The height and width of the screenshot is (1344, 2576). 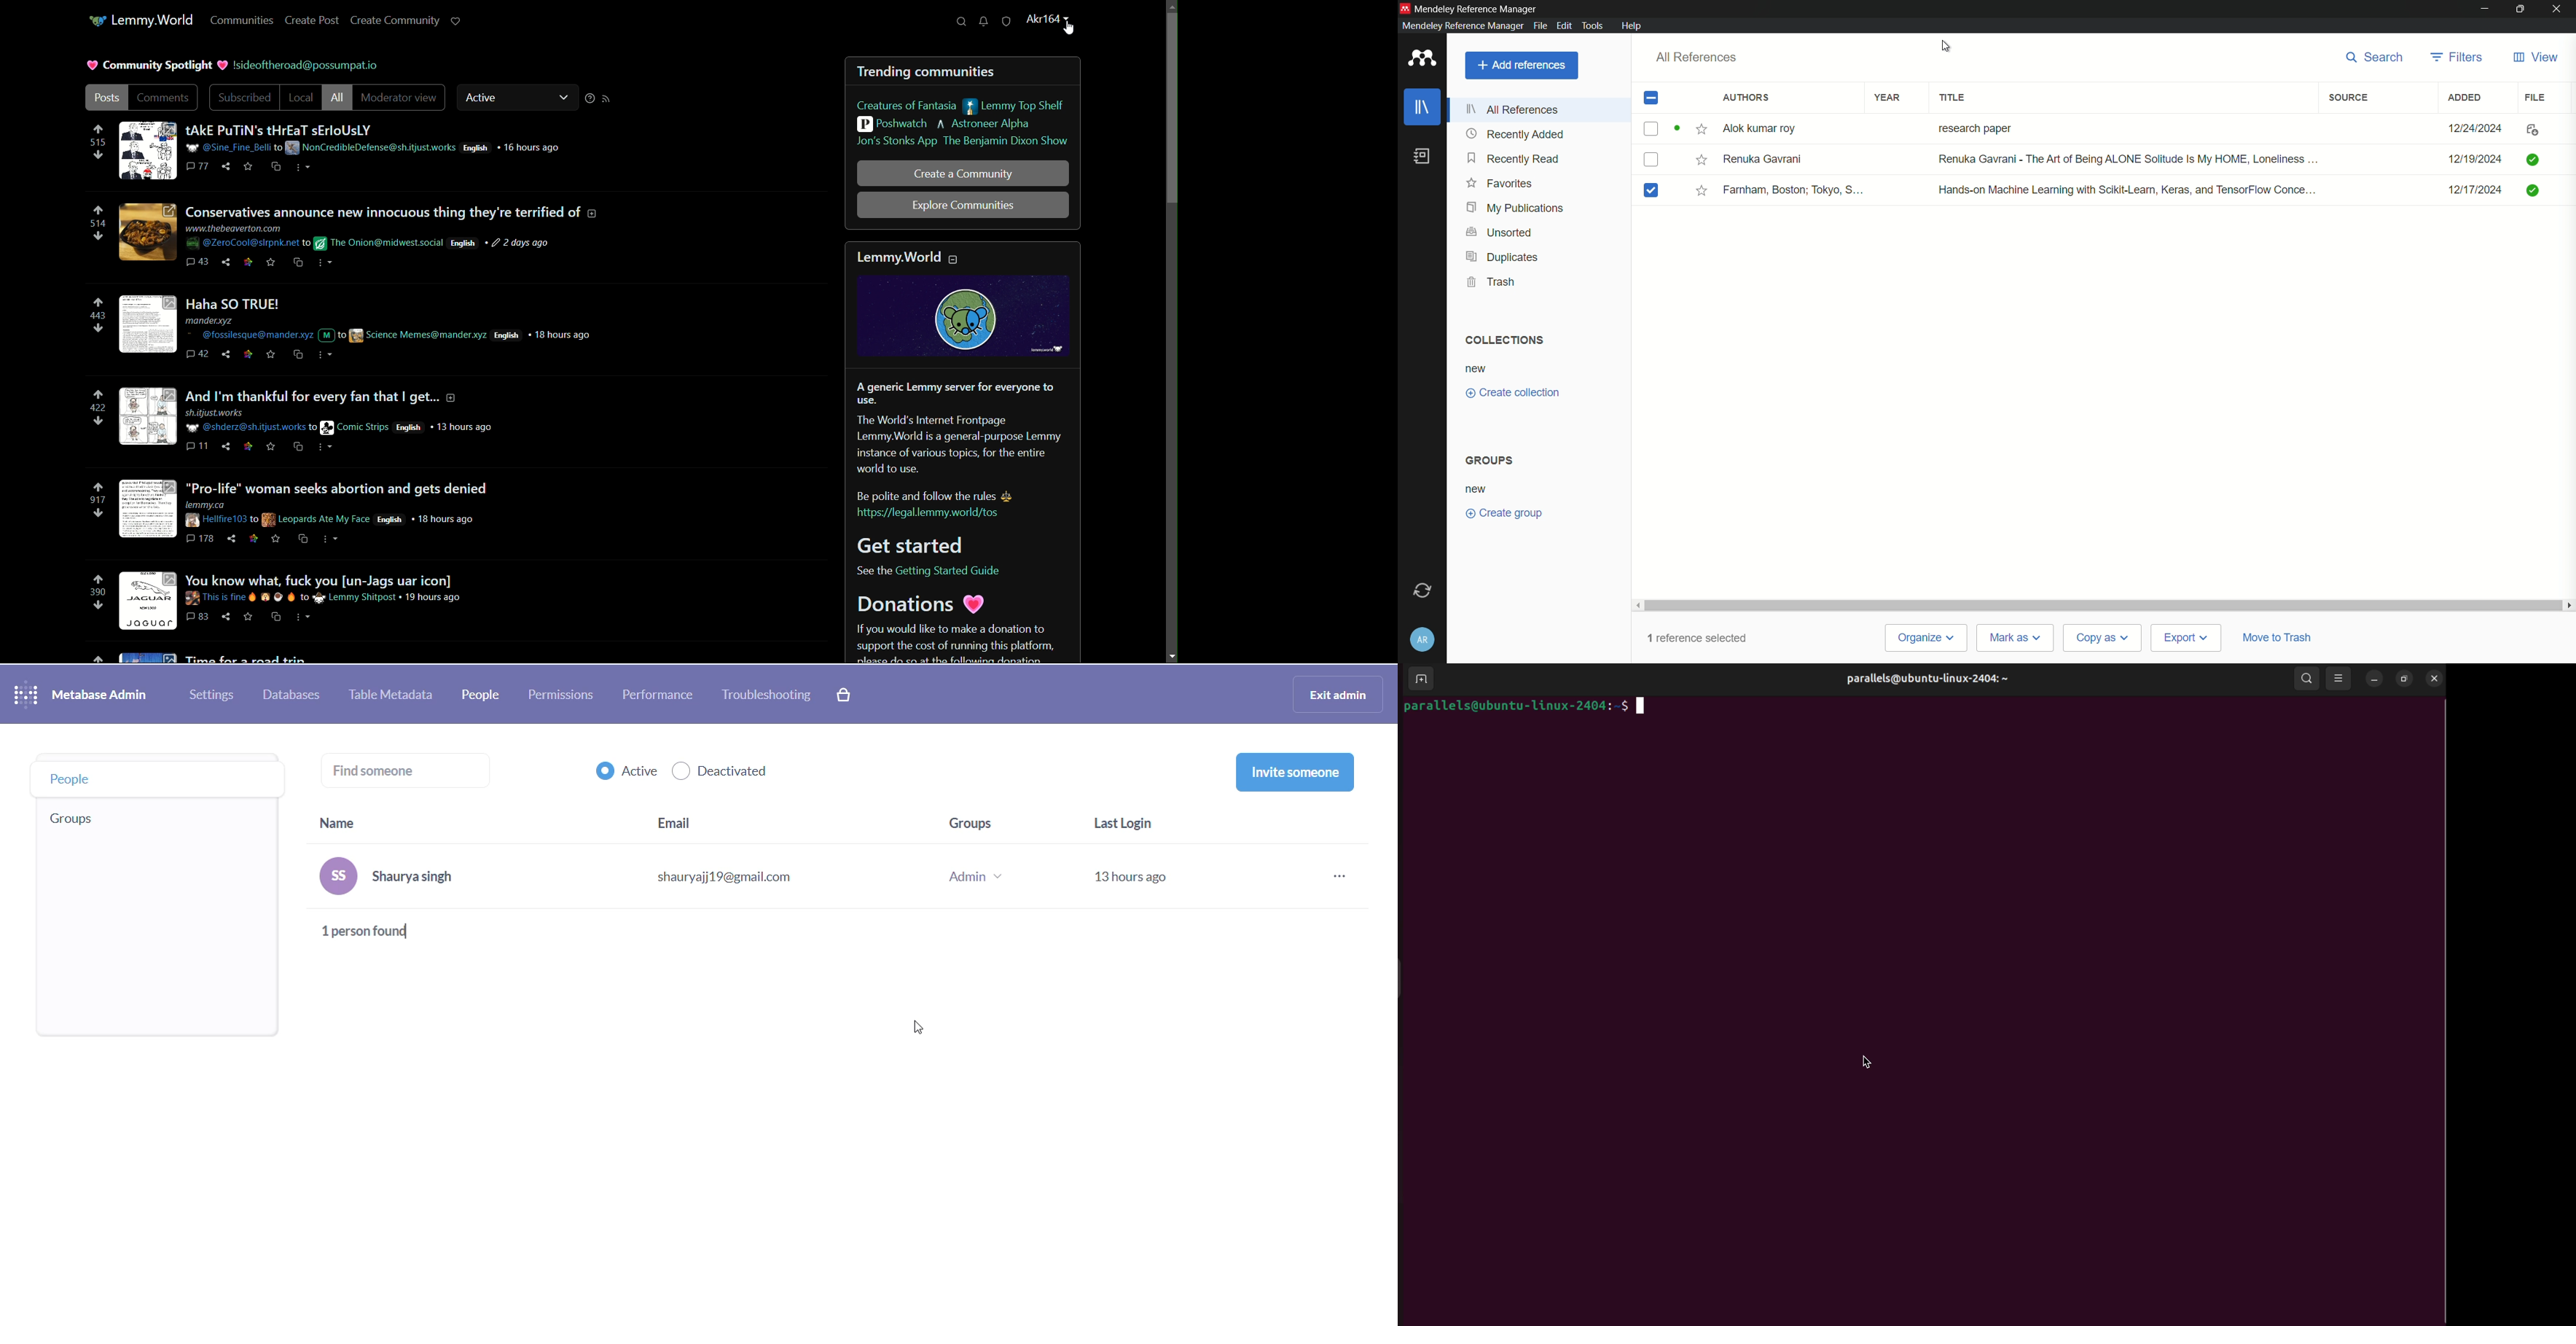 I want to click on astroneer alpha, so click(x=983, y=125).